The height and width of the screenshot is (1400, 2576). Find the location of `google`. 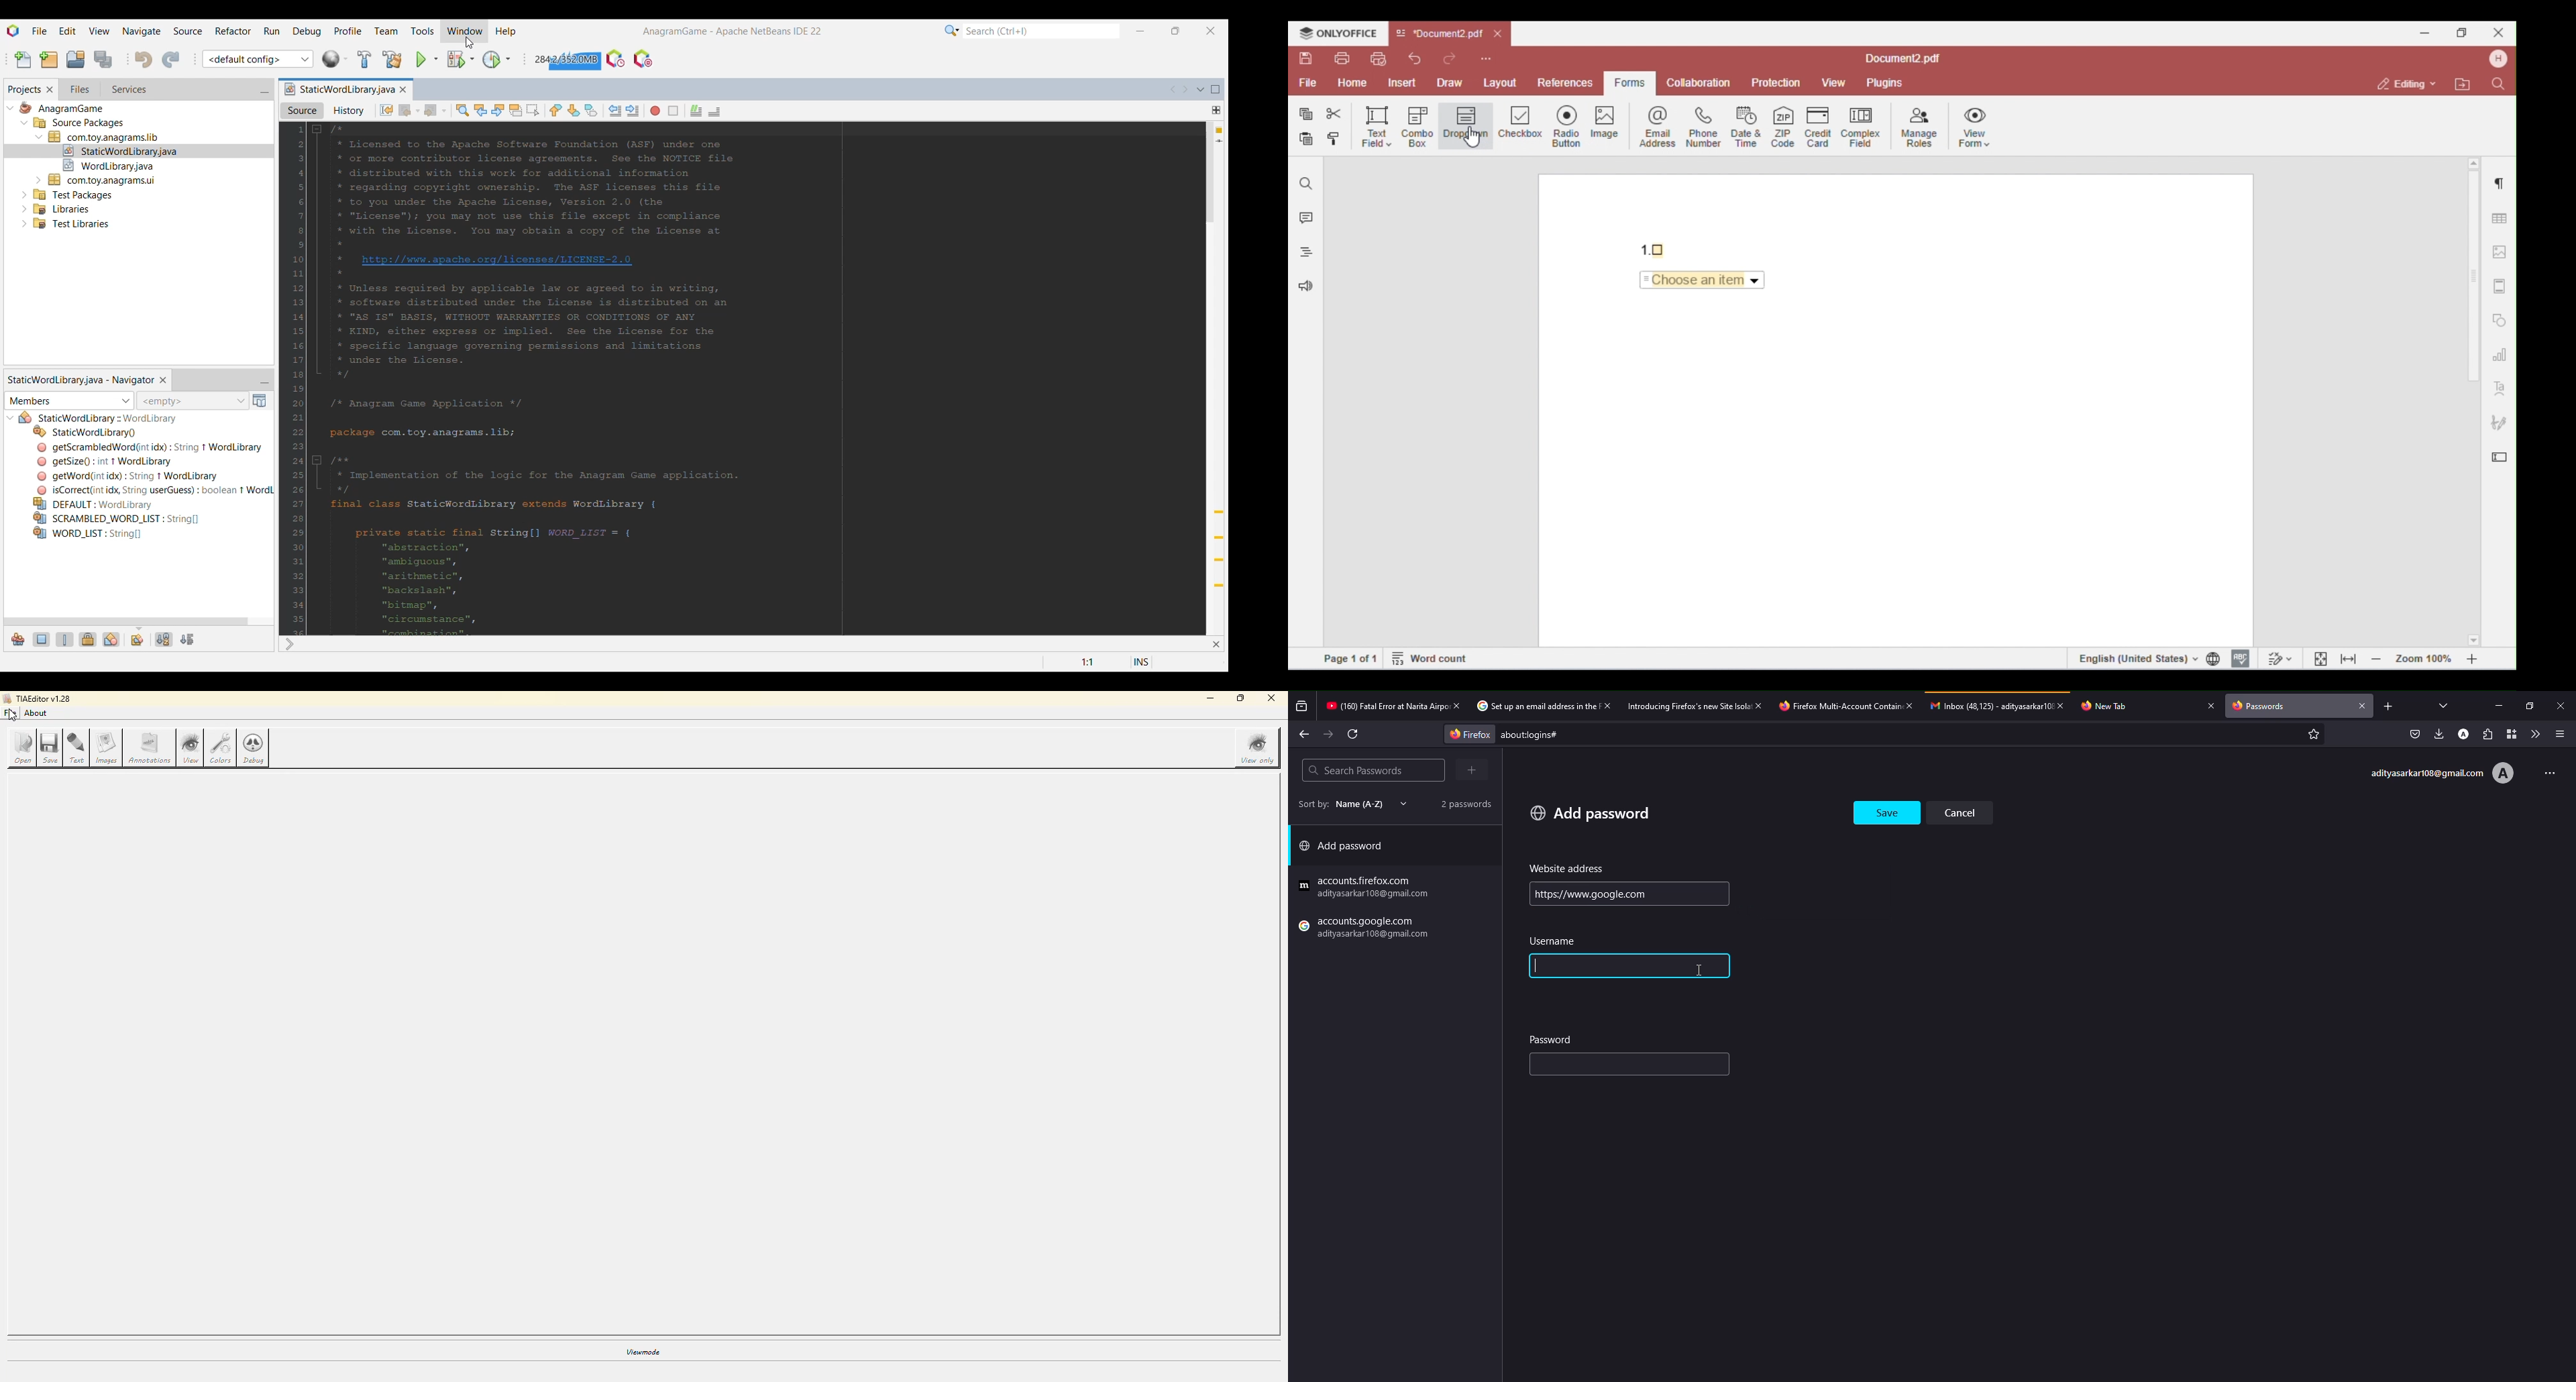

google is located at coordinates (1366, 888).